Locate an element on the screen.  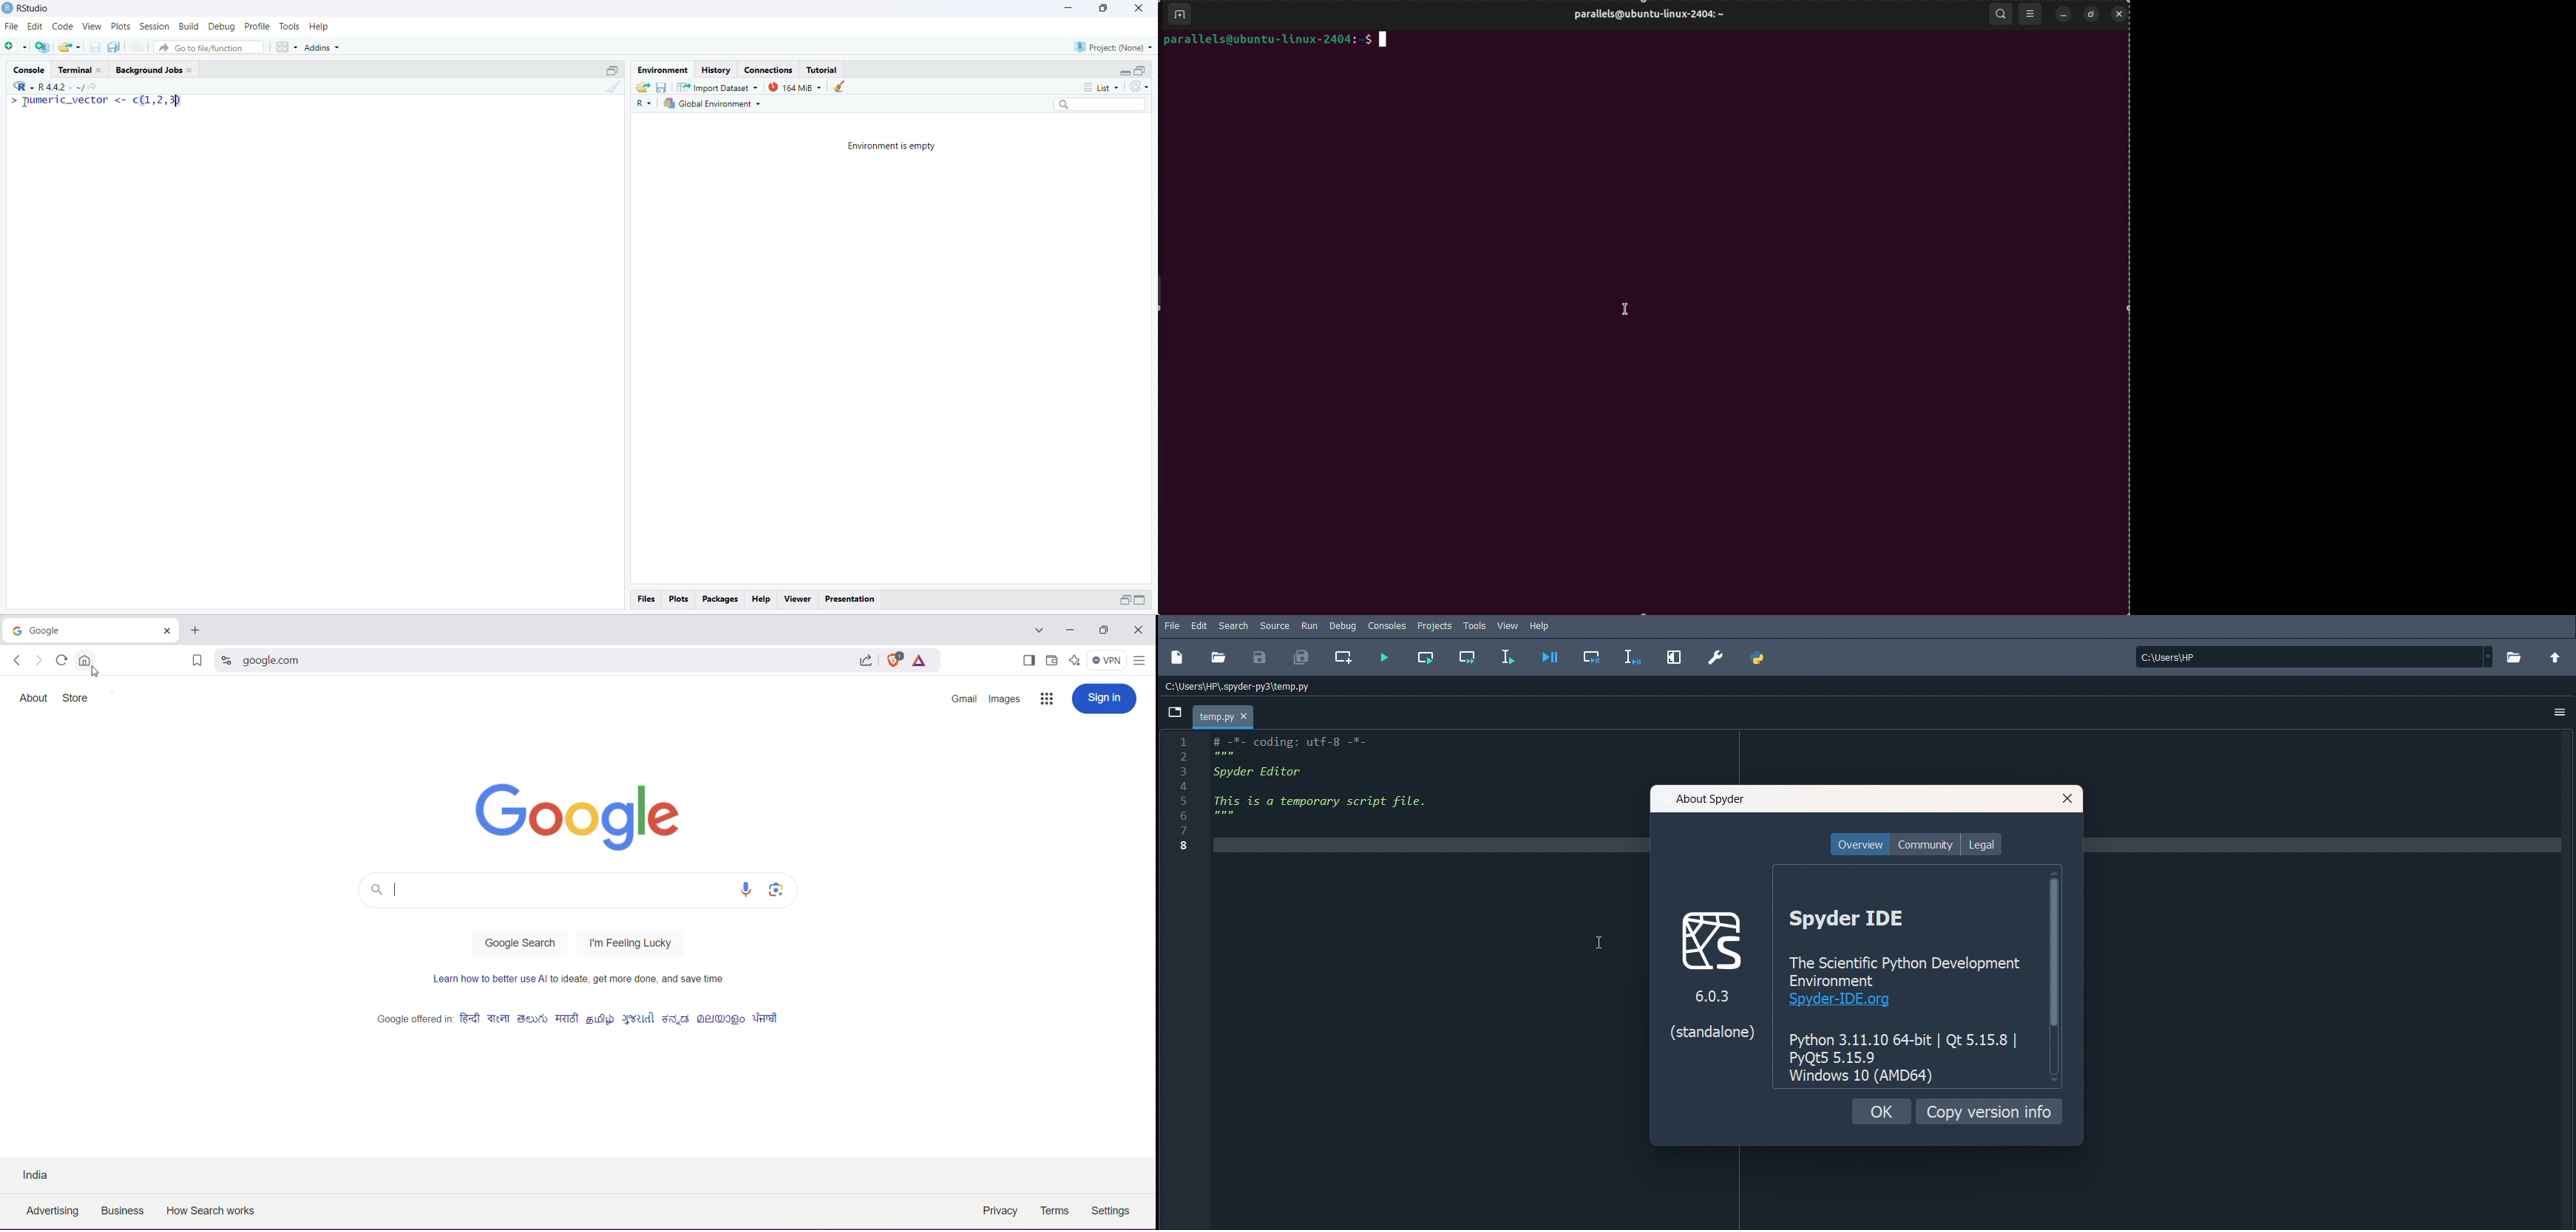
View is located at coordinates (1509, 626).